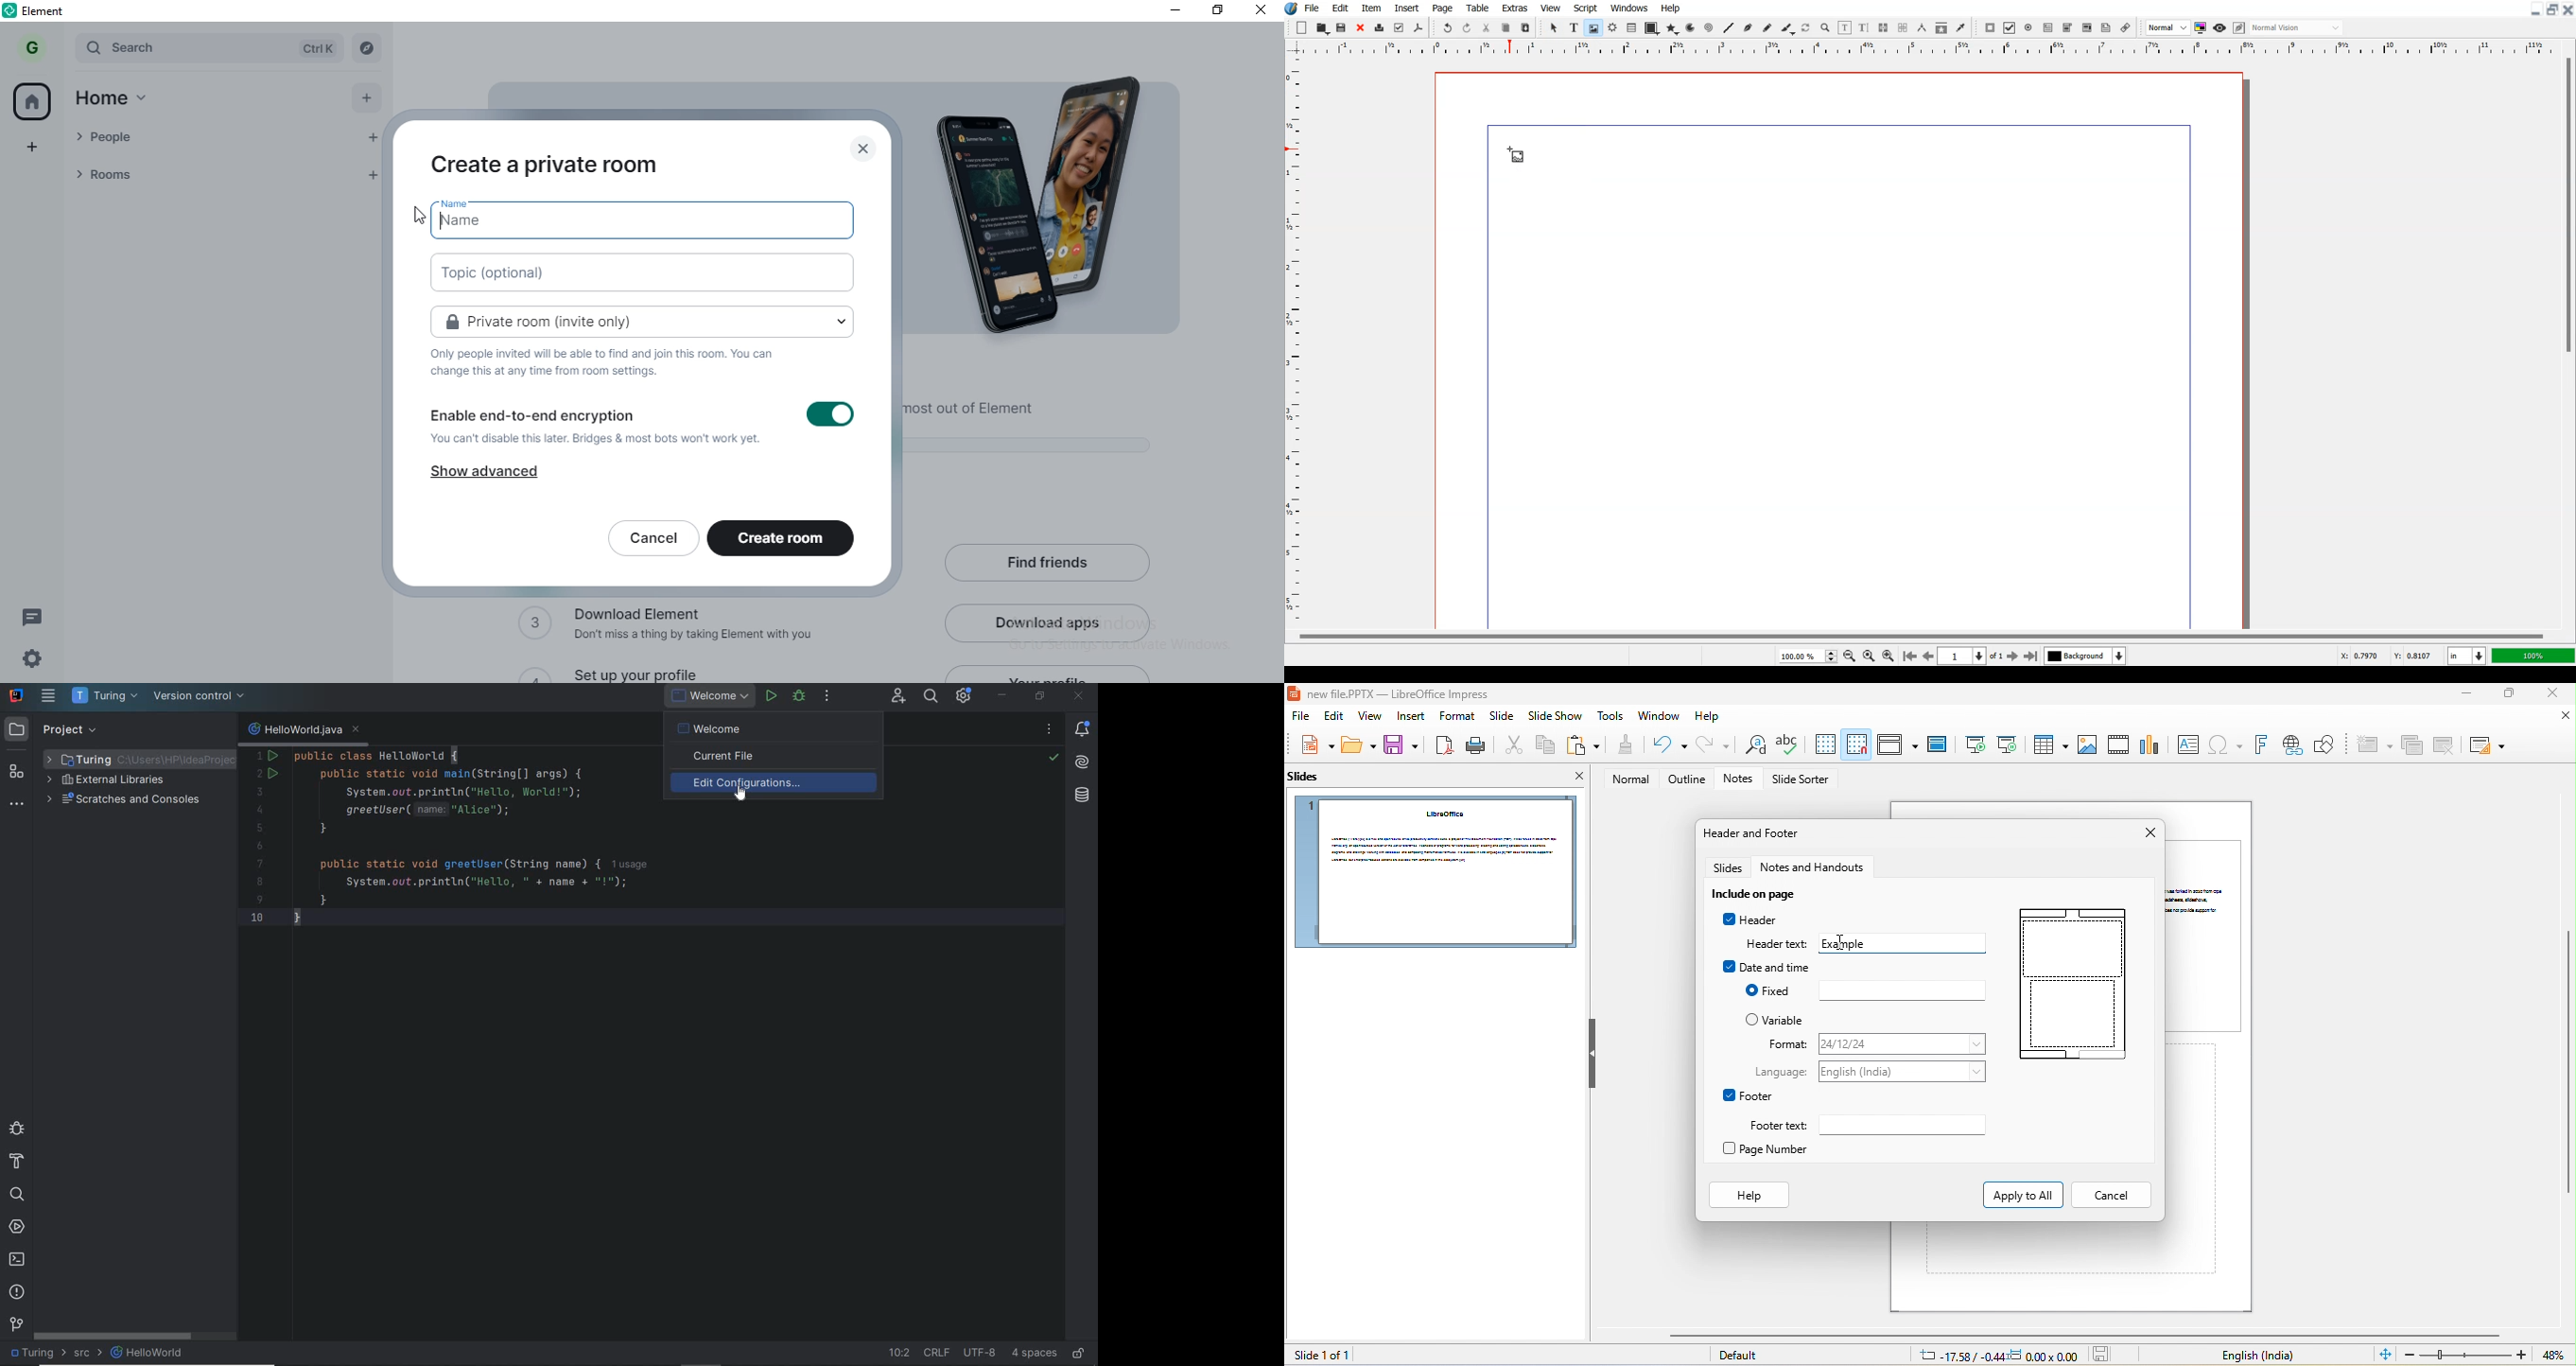  What do you see at coordinates (1442, 745) in the screenshot?
I see `export directly as pdf` at bounding box center [1442, 745].